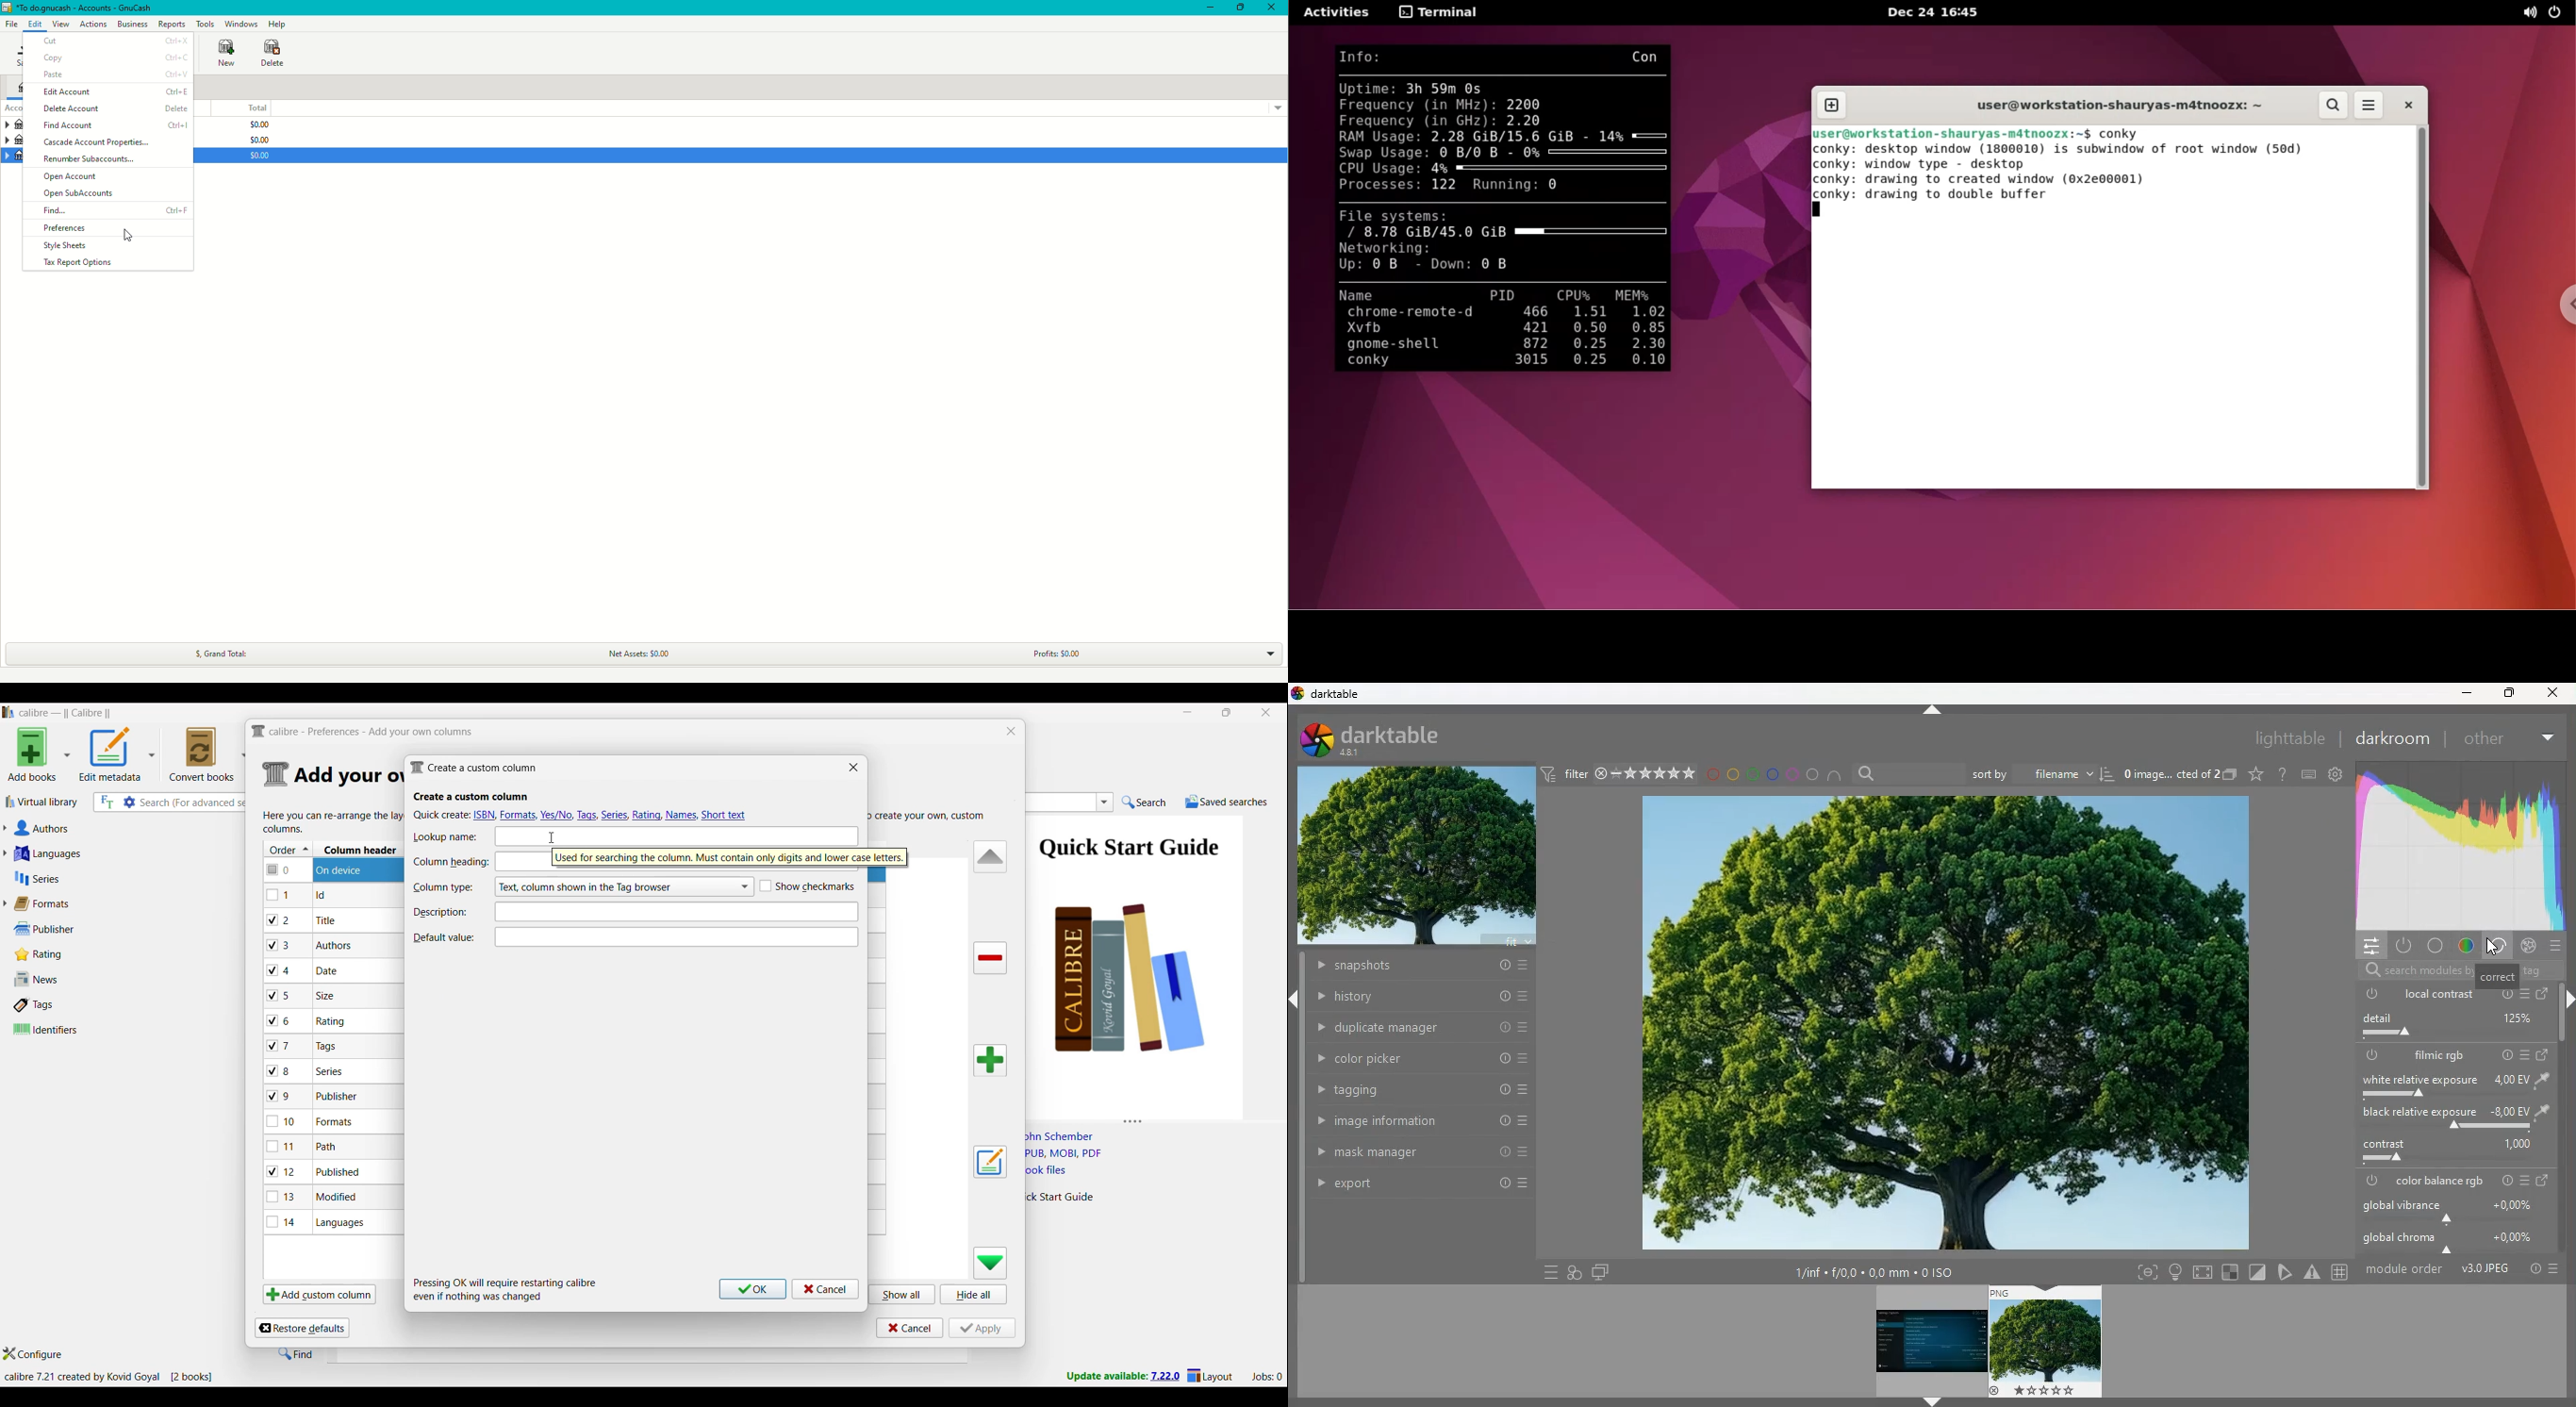 This screenshot has width=2576, height=1428. Describe the element at coordinates (1412, 1184) in the screenshot. I see `export` at that location.